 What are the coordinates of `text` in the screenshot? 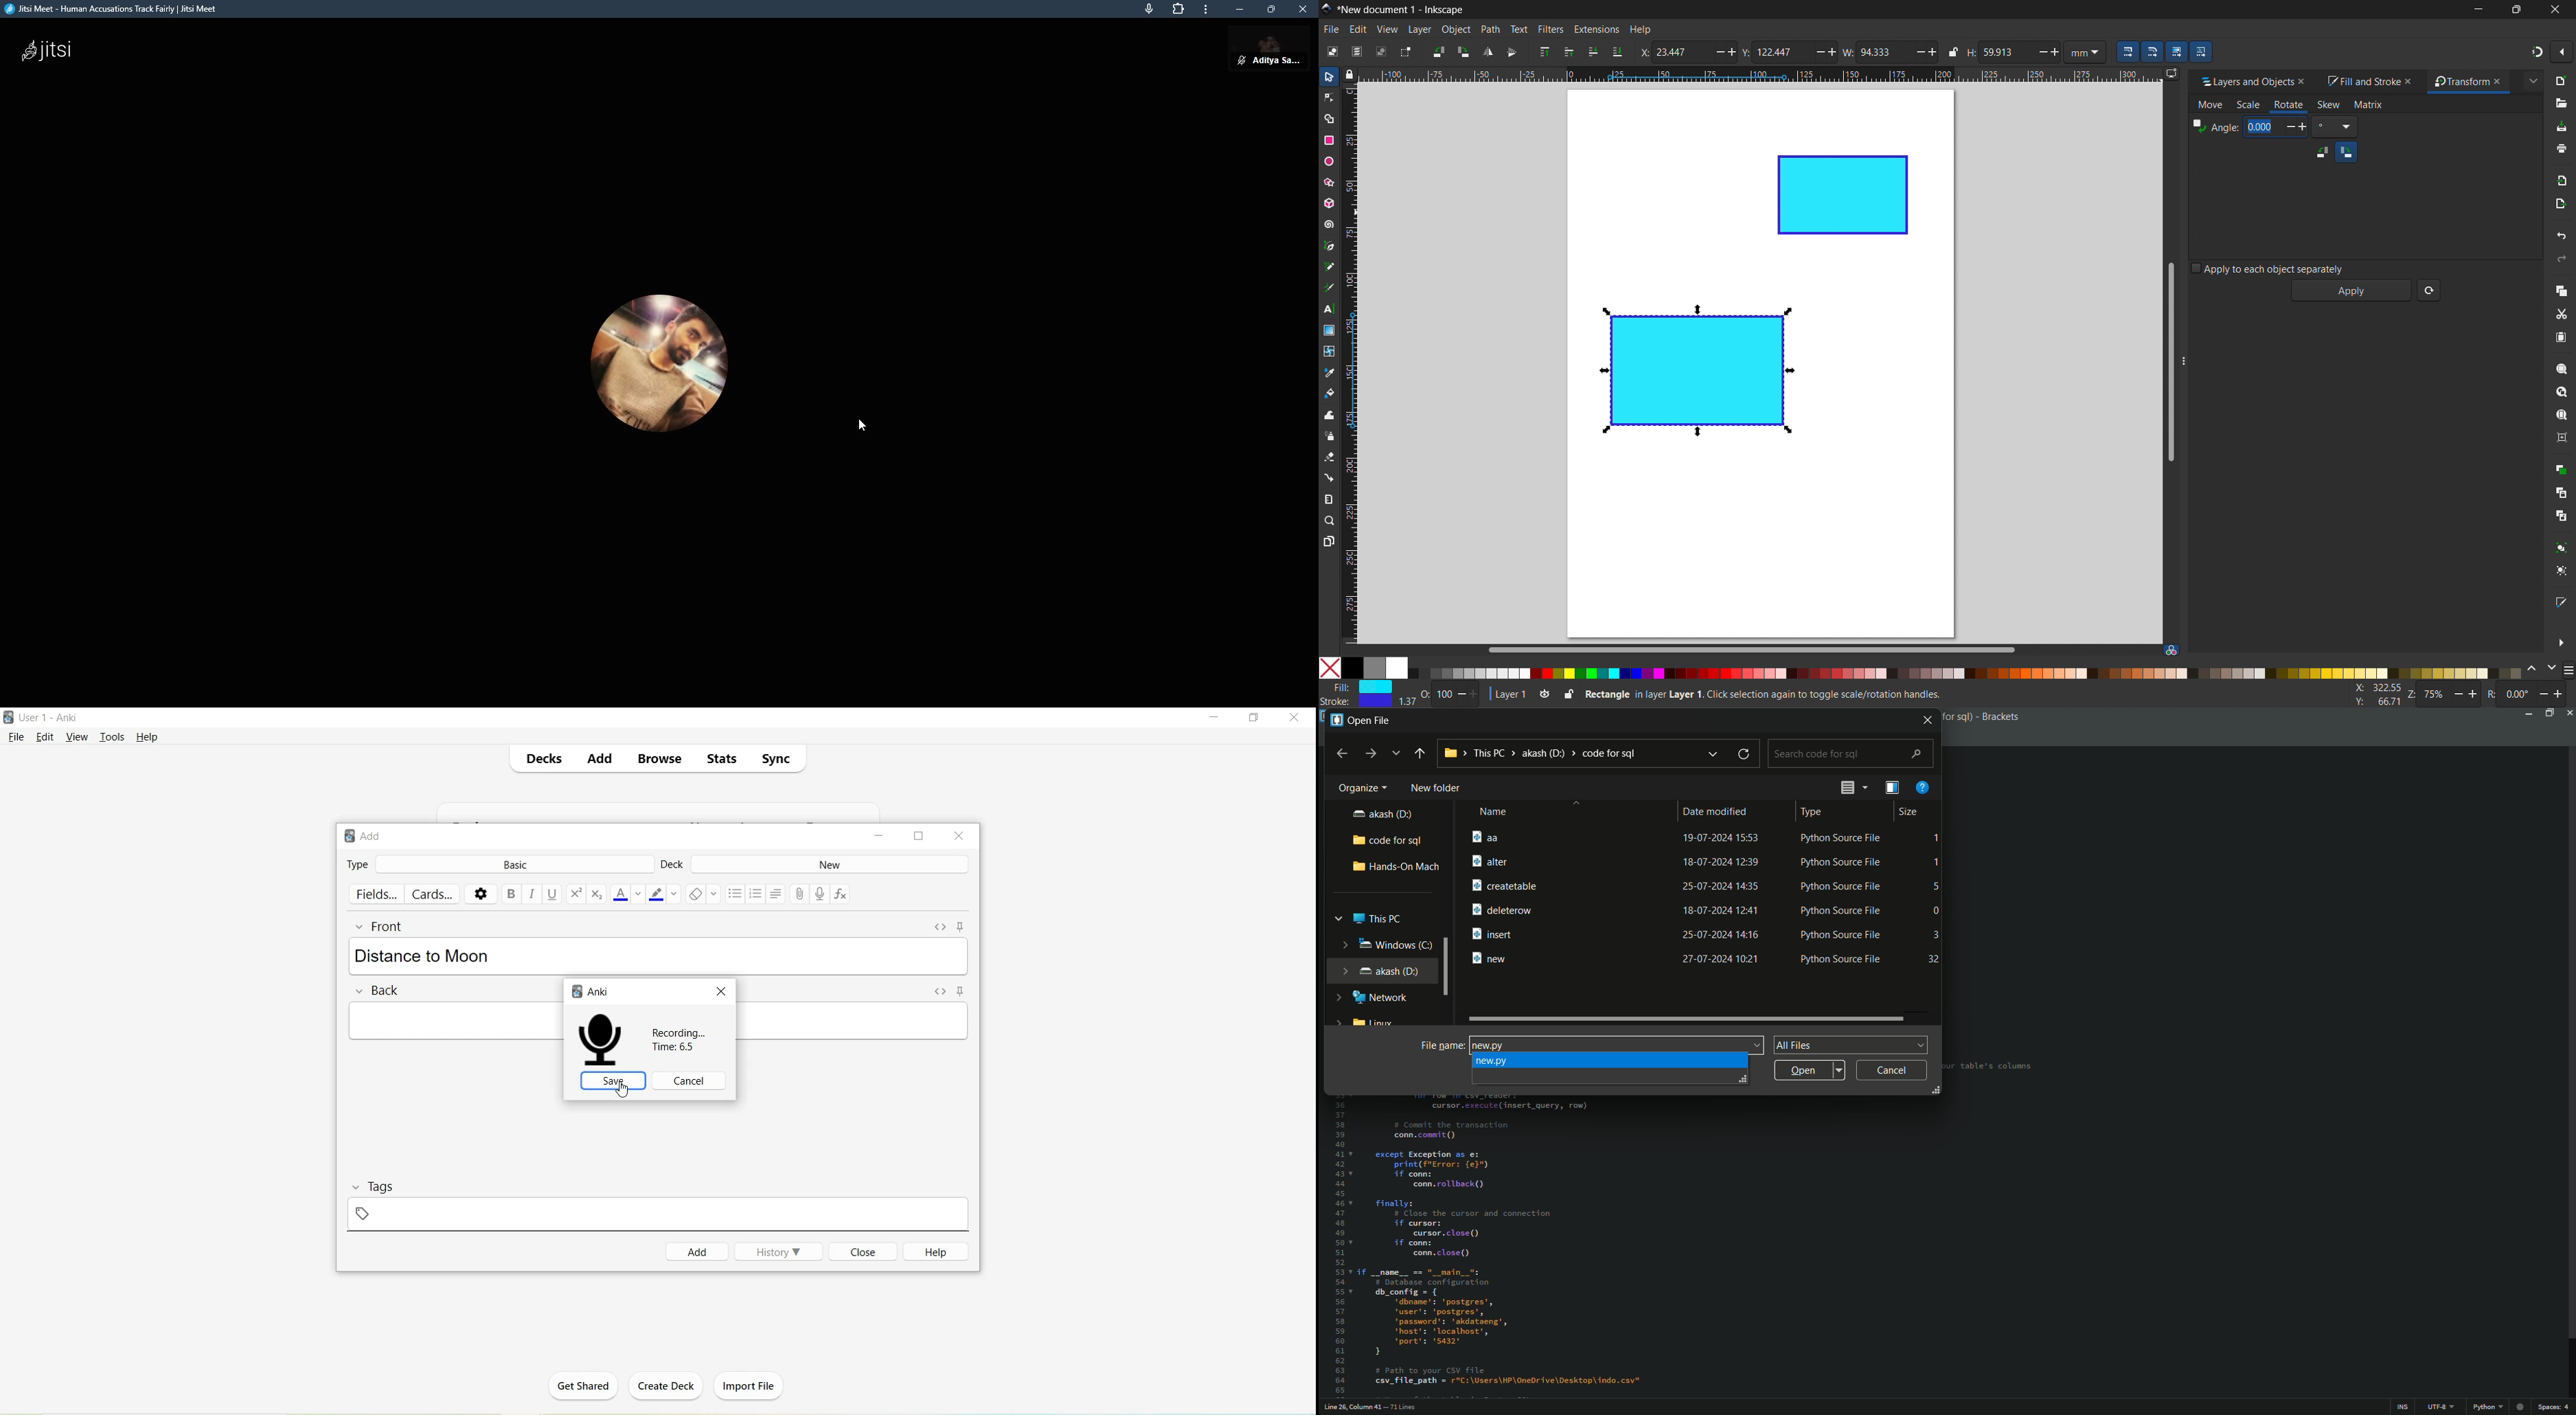 It's located at (1518, 29).